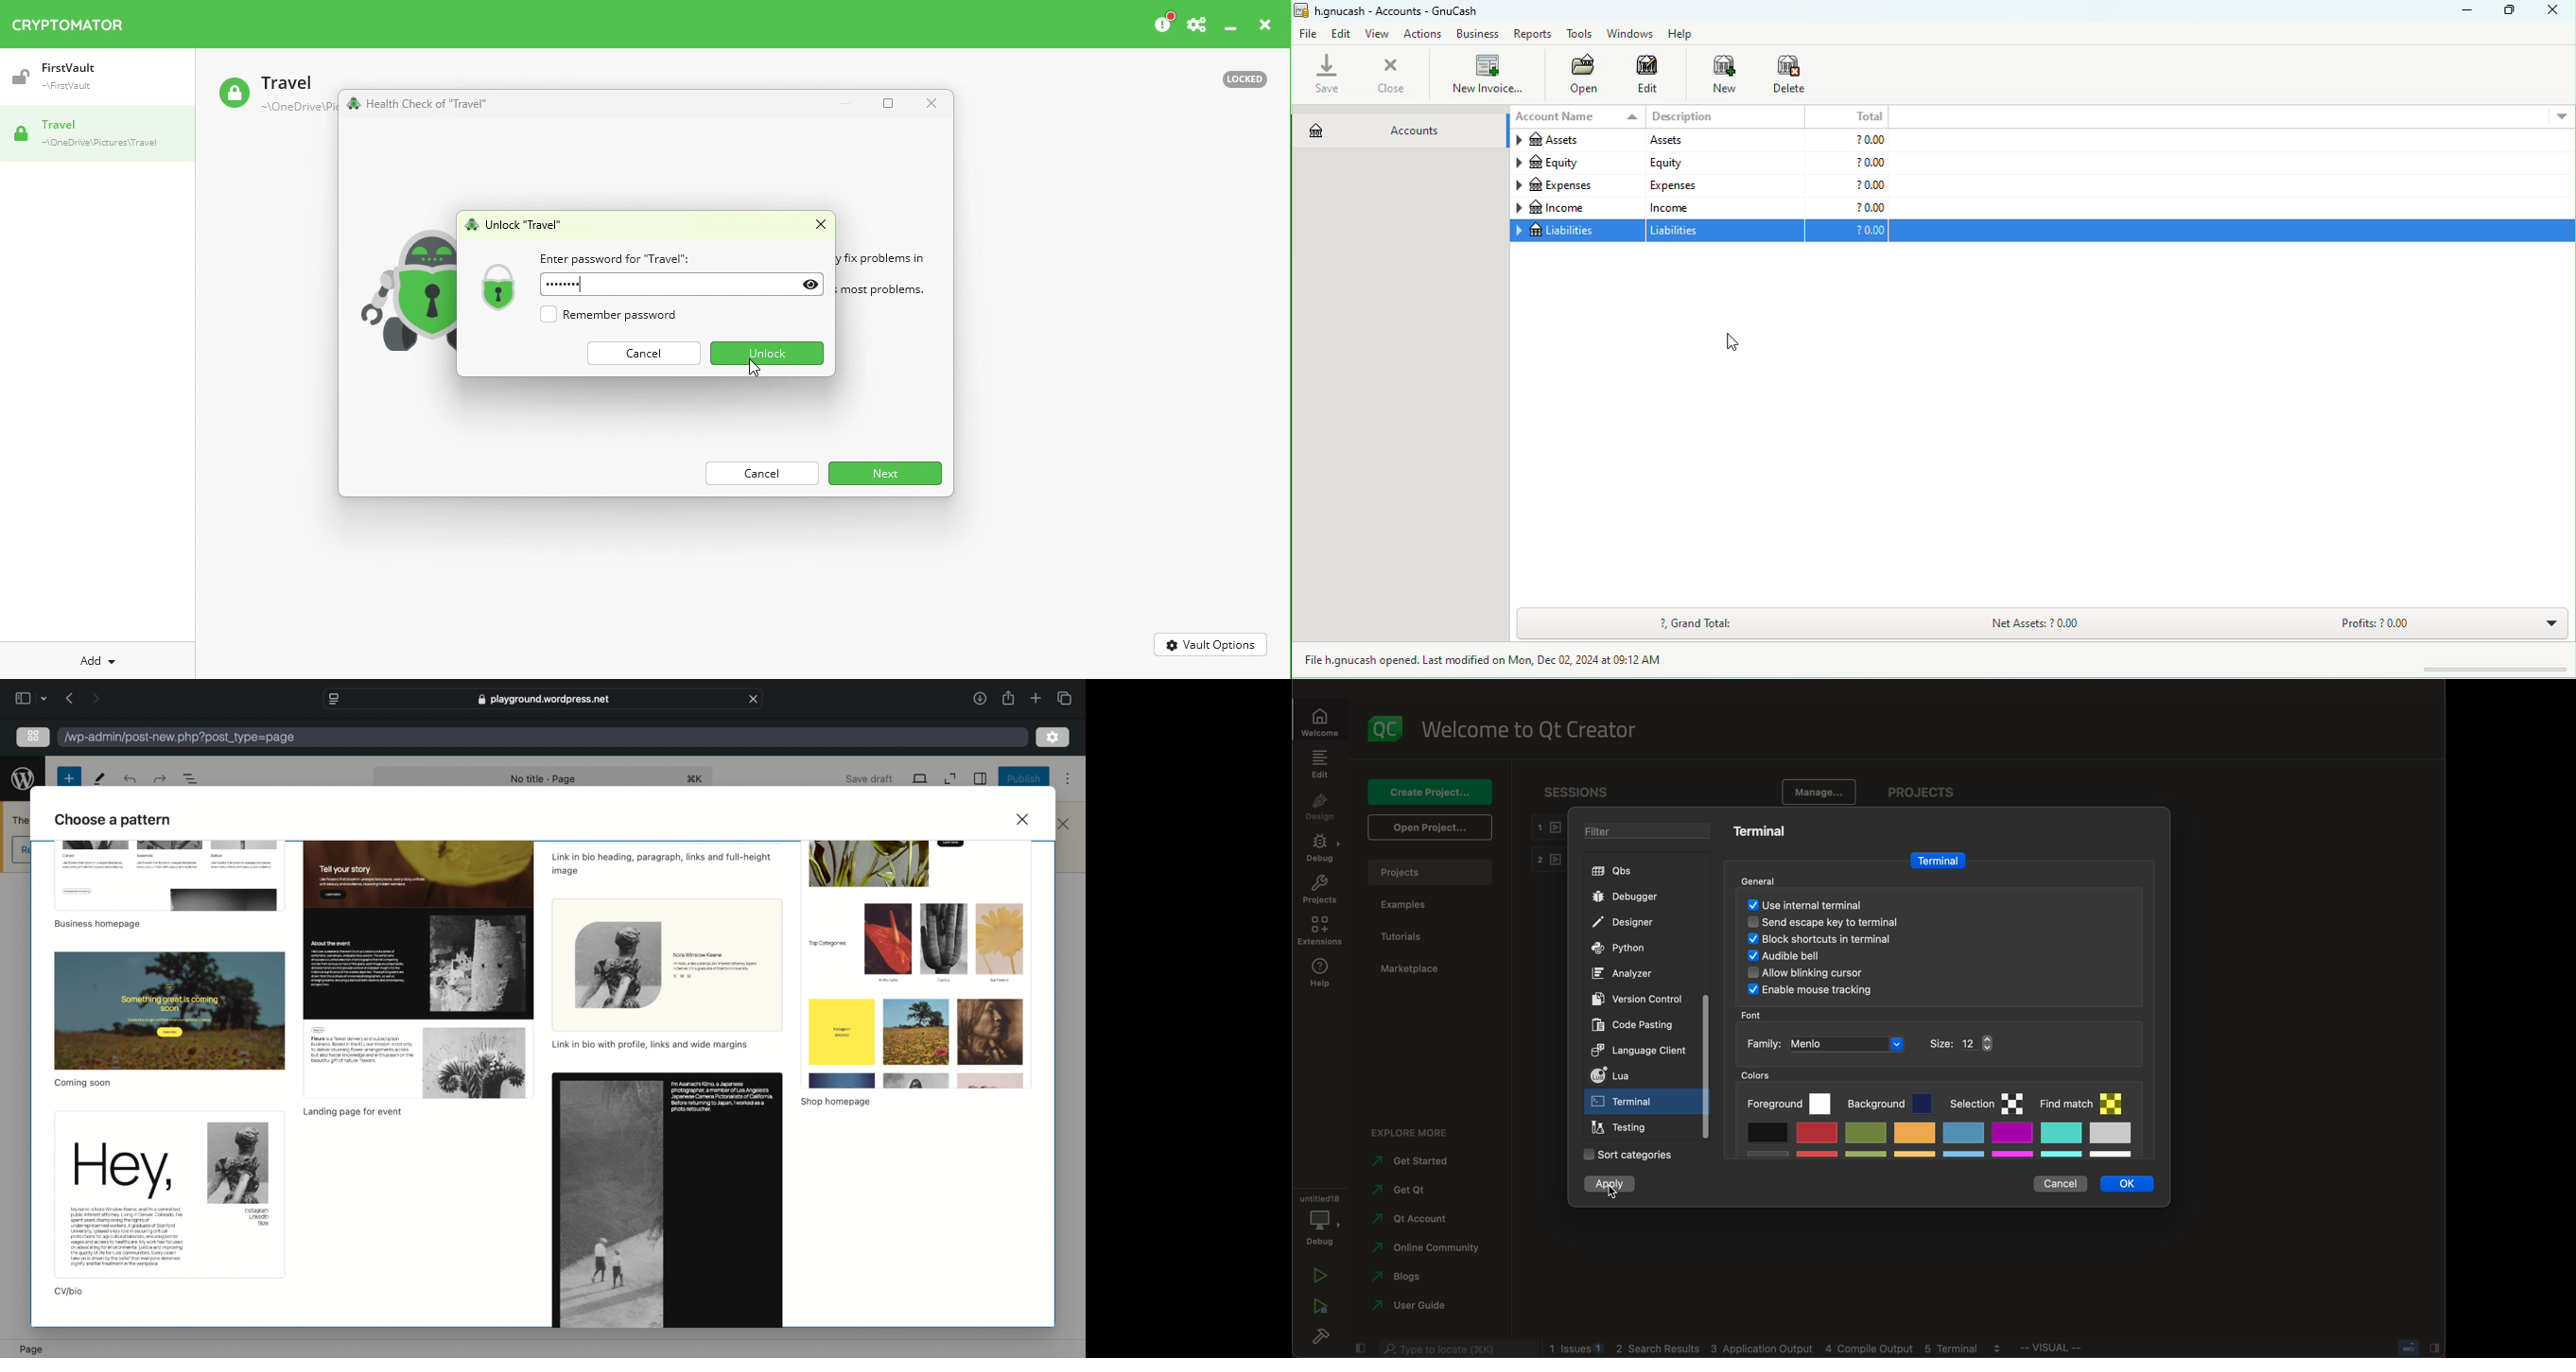 This screenshot has width=2576, height=1372. What do you see at coordinates (2557, 11) in the screenshot?
I see `close` at bounding box center [2557, 11].